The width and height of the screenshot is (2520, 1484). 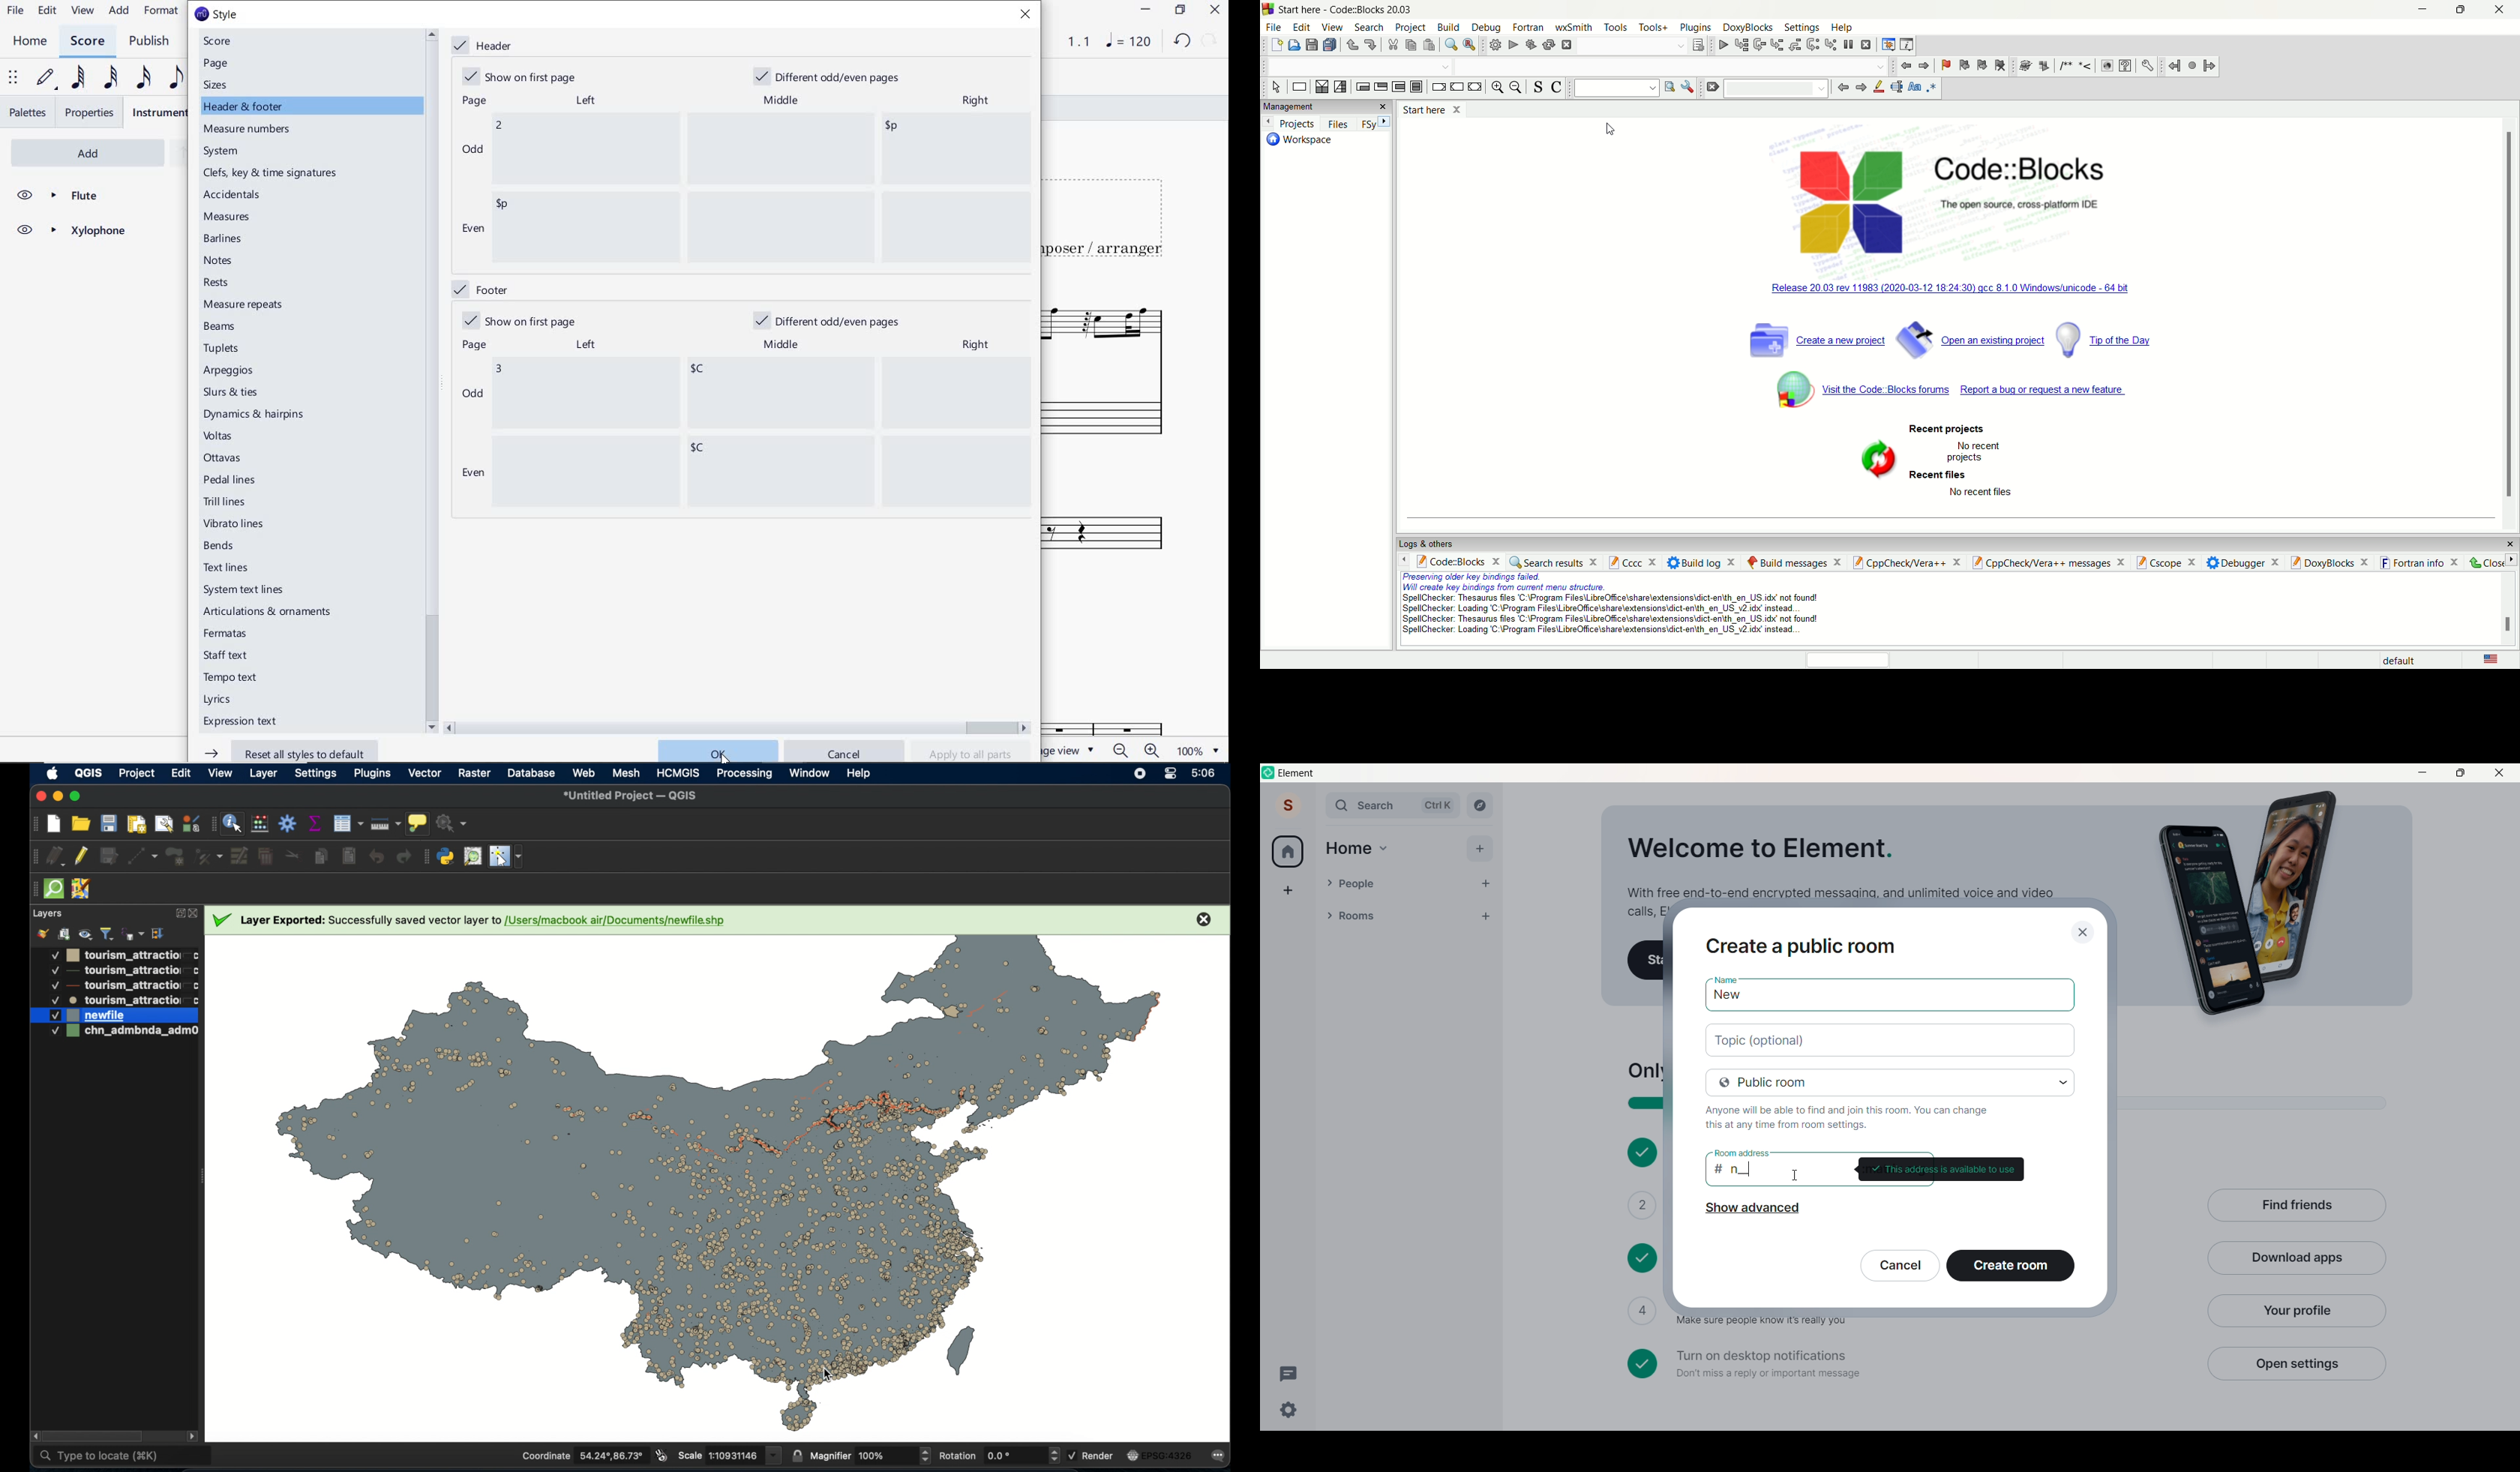 What do you see at coordinates (1291, 1375) in the screenshot?
I see `Threads` at bounding box center [1291, 1375].